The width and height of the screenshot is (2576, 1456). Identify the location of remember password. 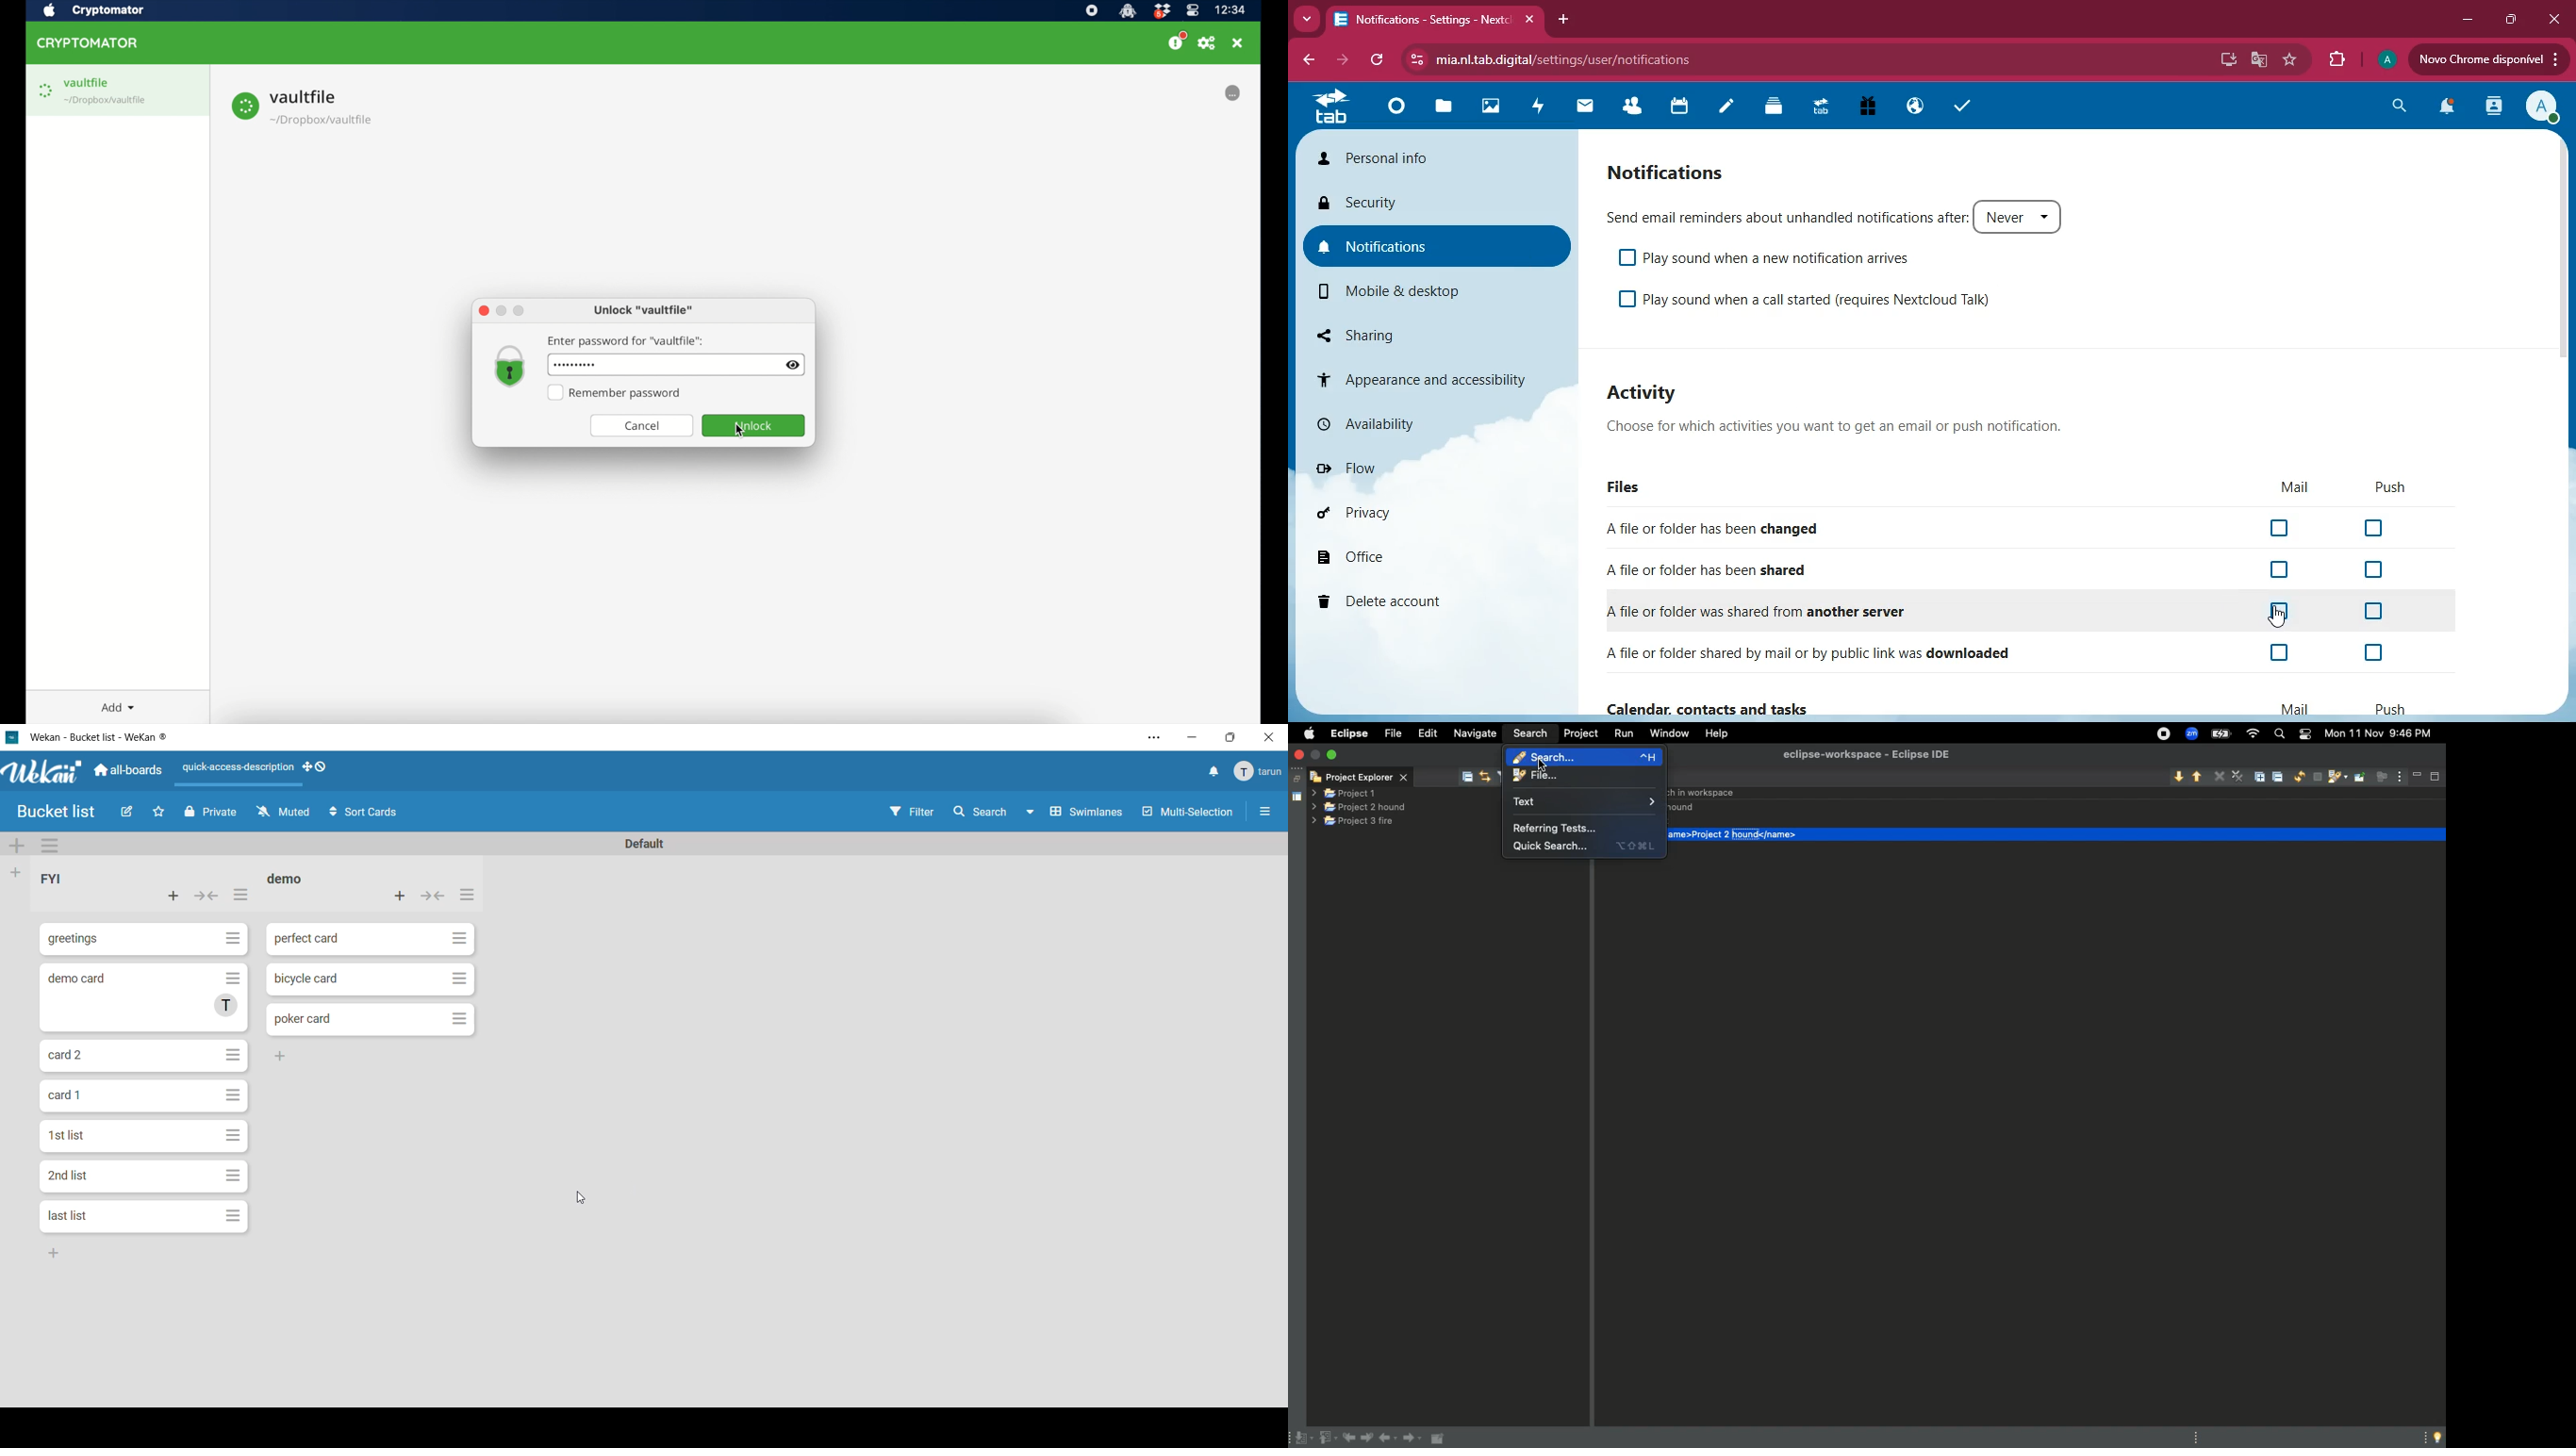
(614, 393).